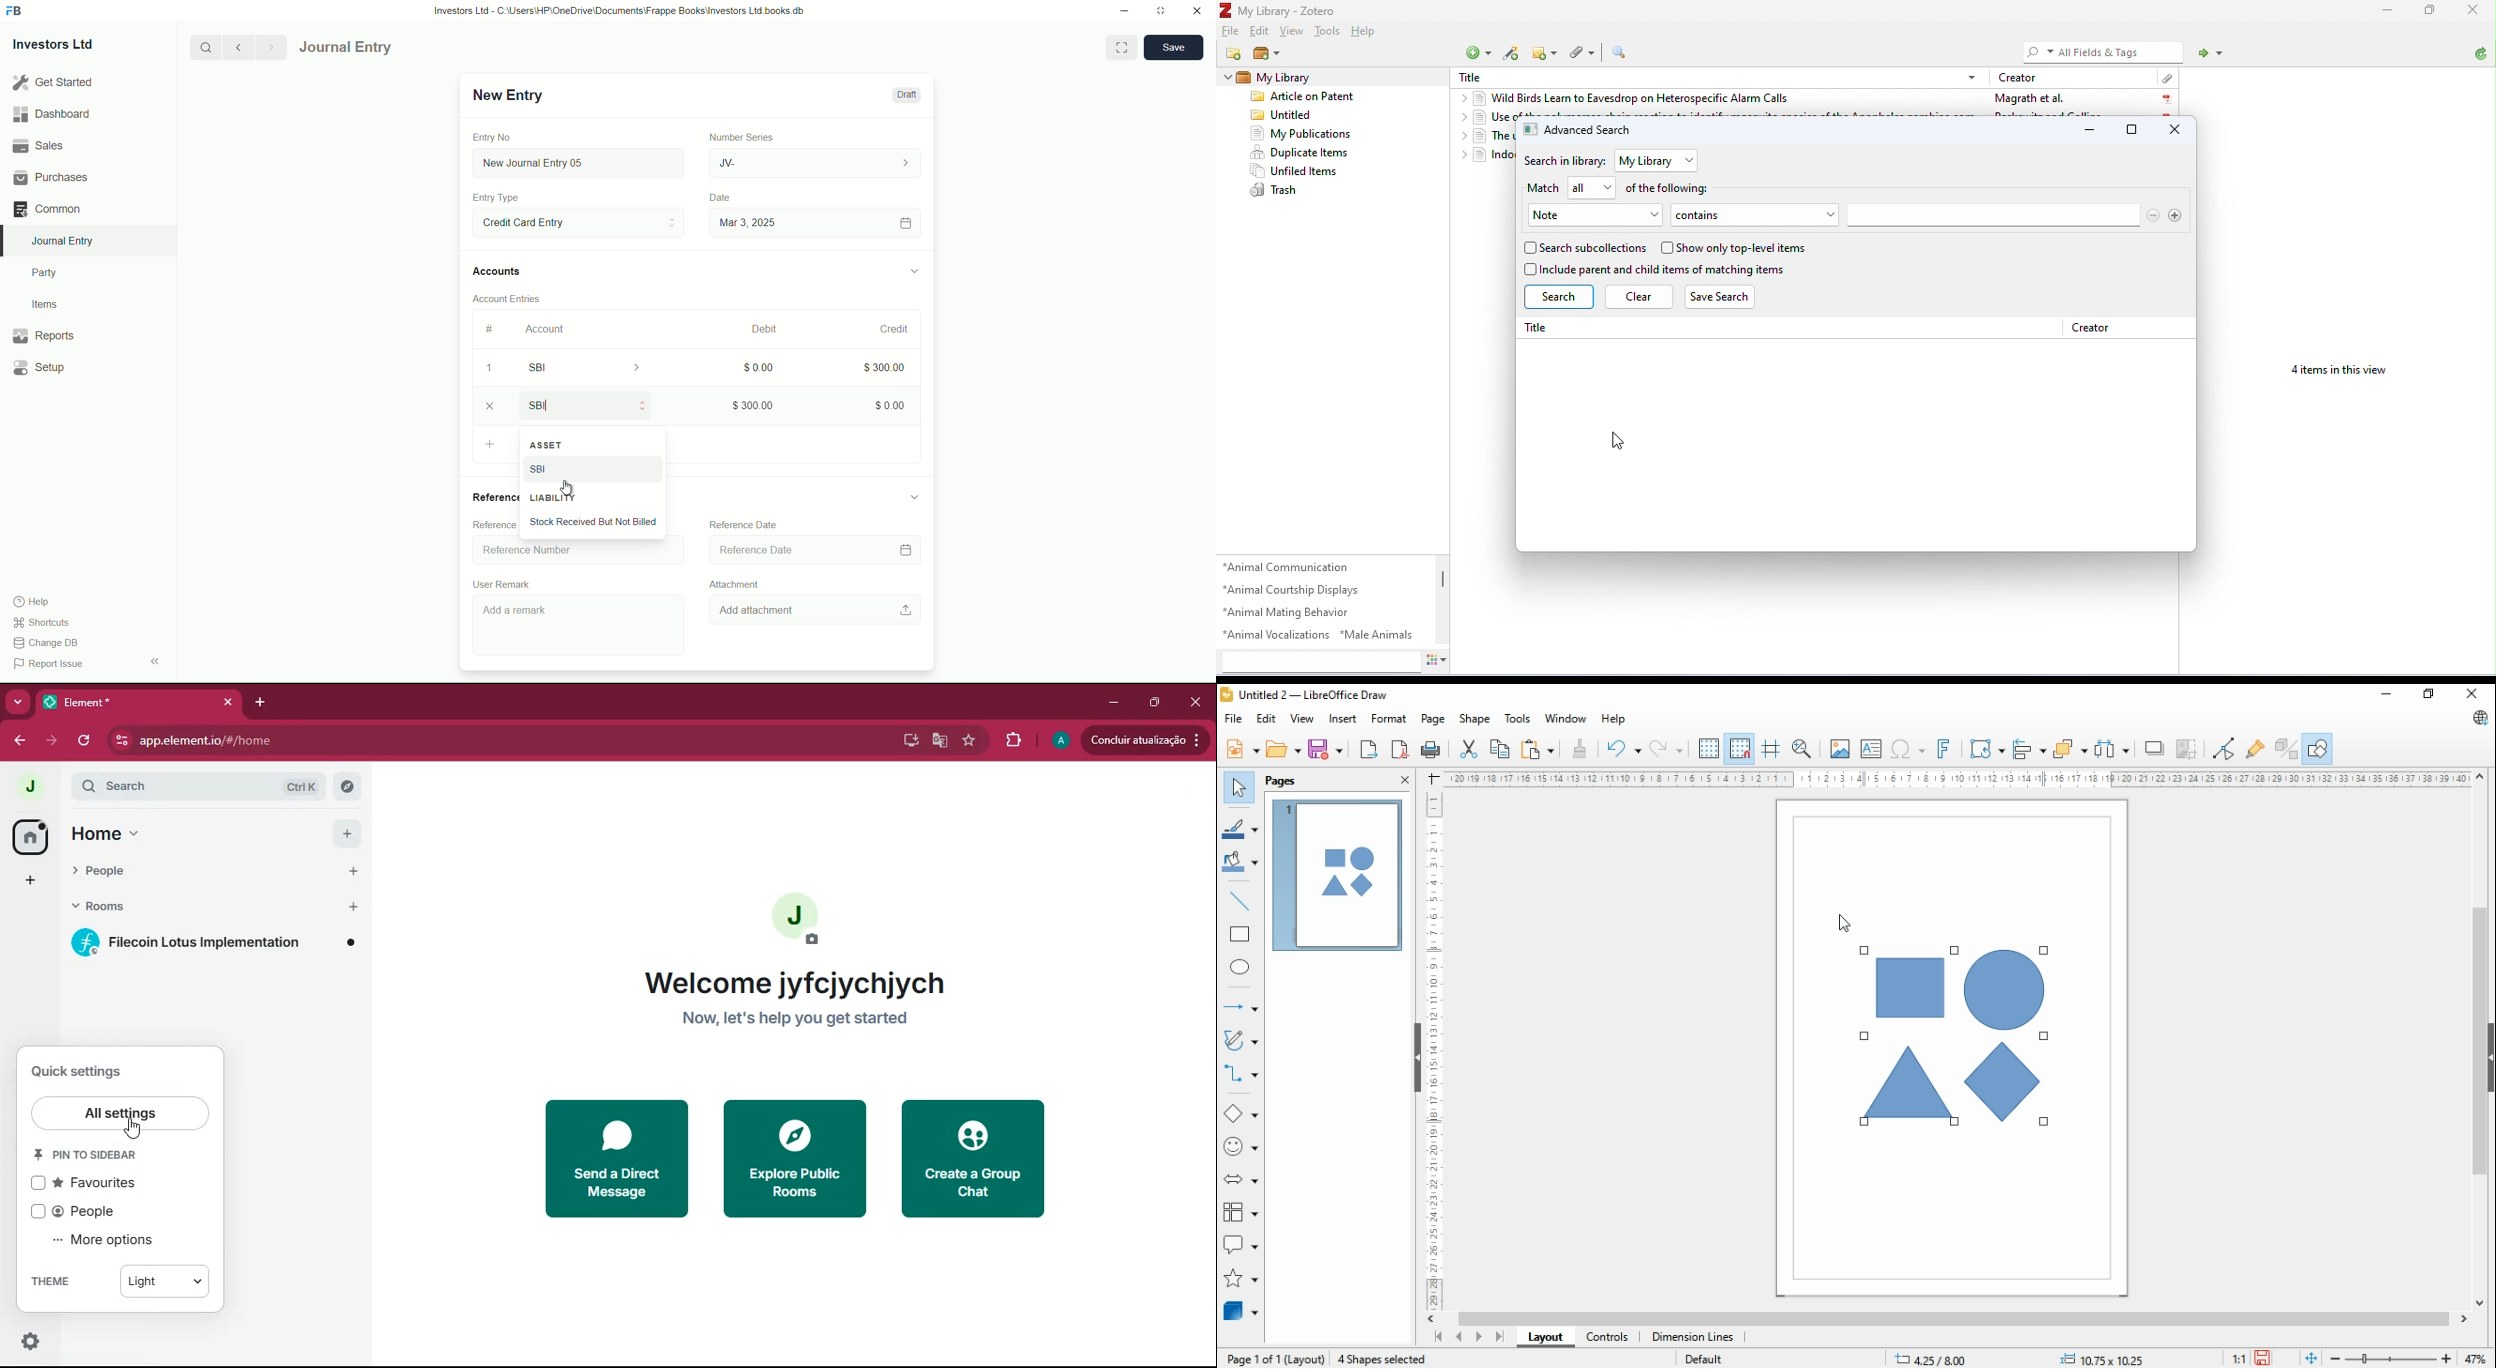  I want to click on Next, so click(269, 47).